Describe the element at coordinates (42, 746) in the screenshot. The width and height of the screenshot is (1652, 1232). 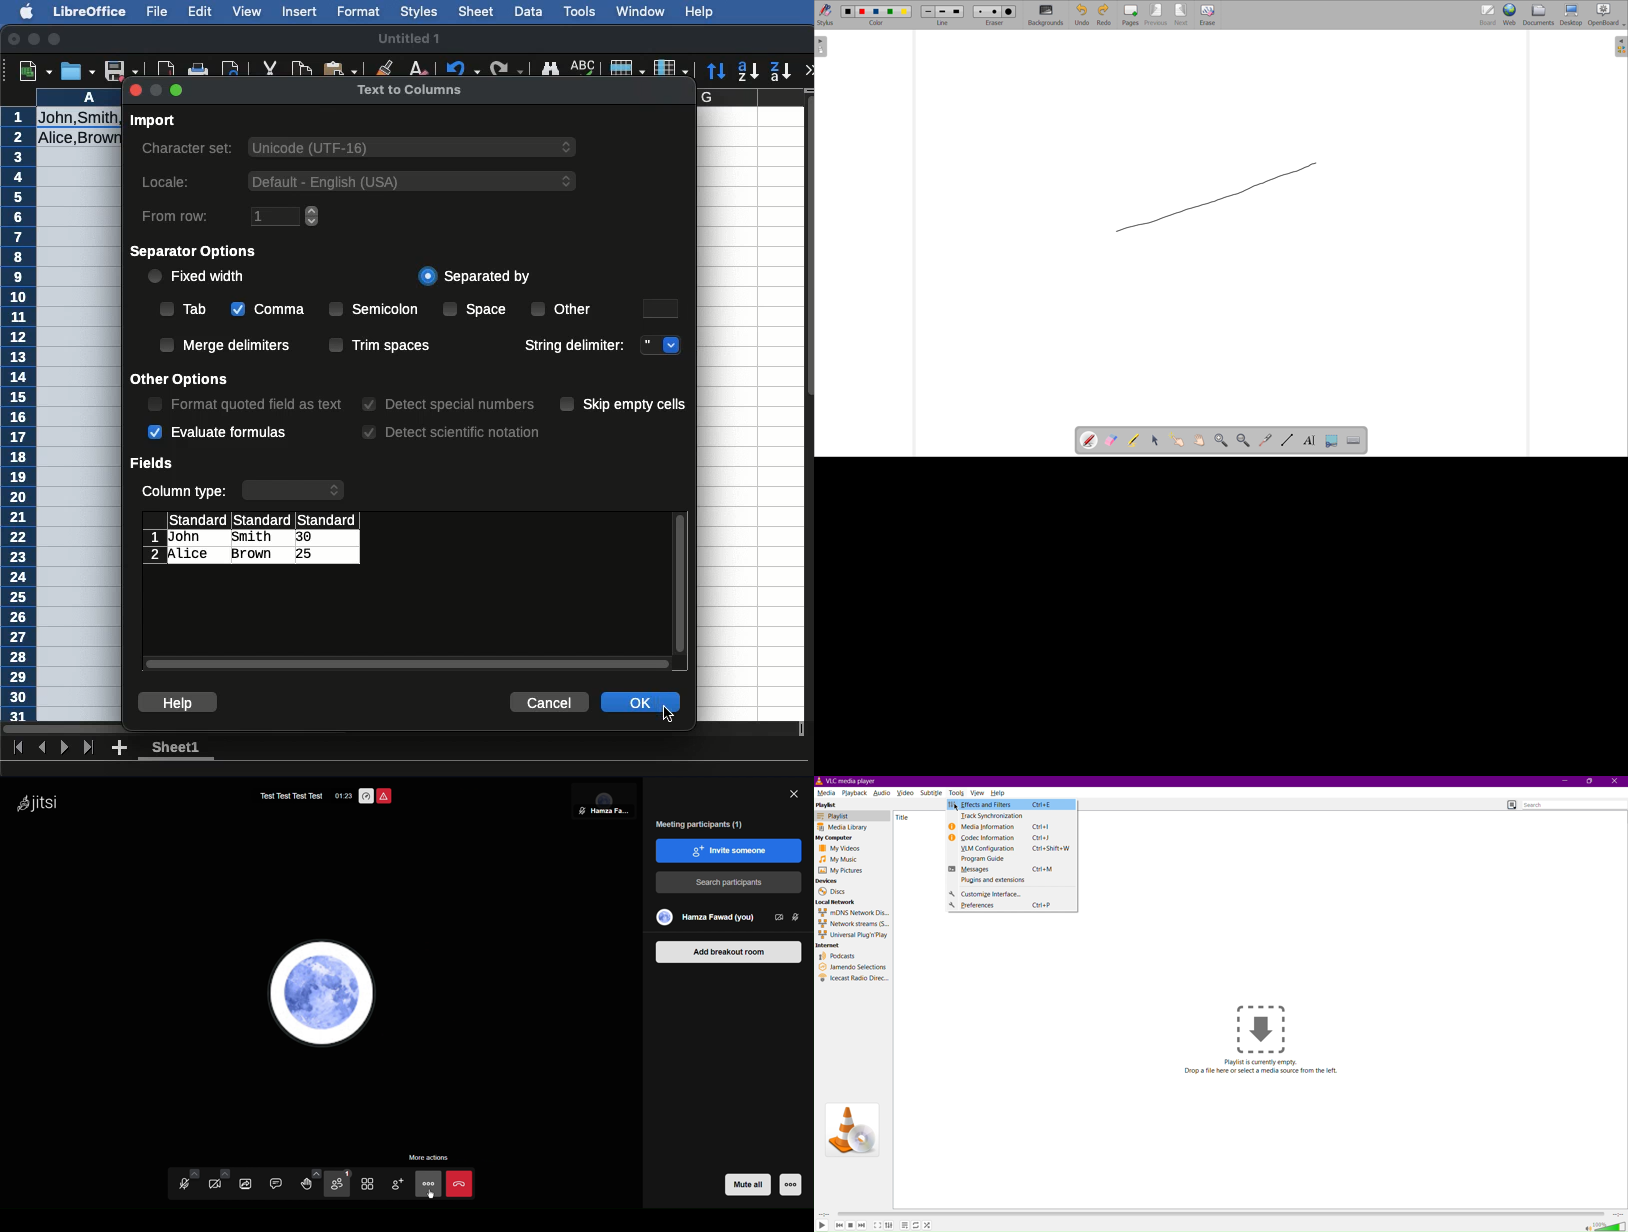
I see `Previous sheet` at that location.